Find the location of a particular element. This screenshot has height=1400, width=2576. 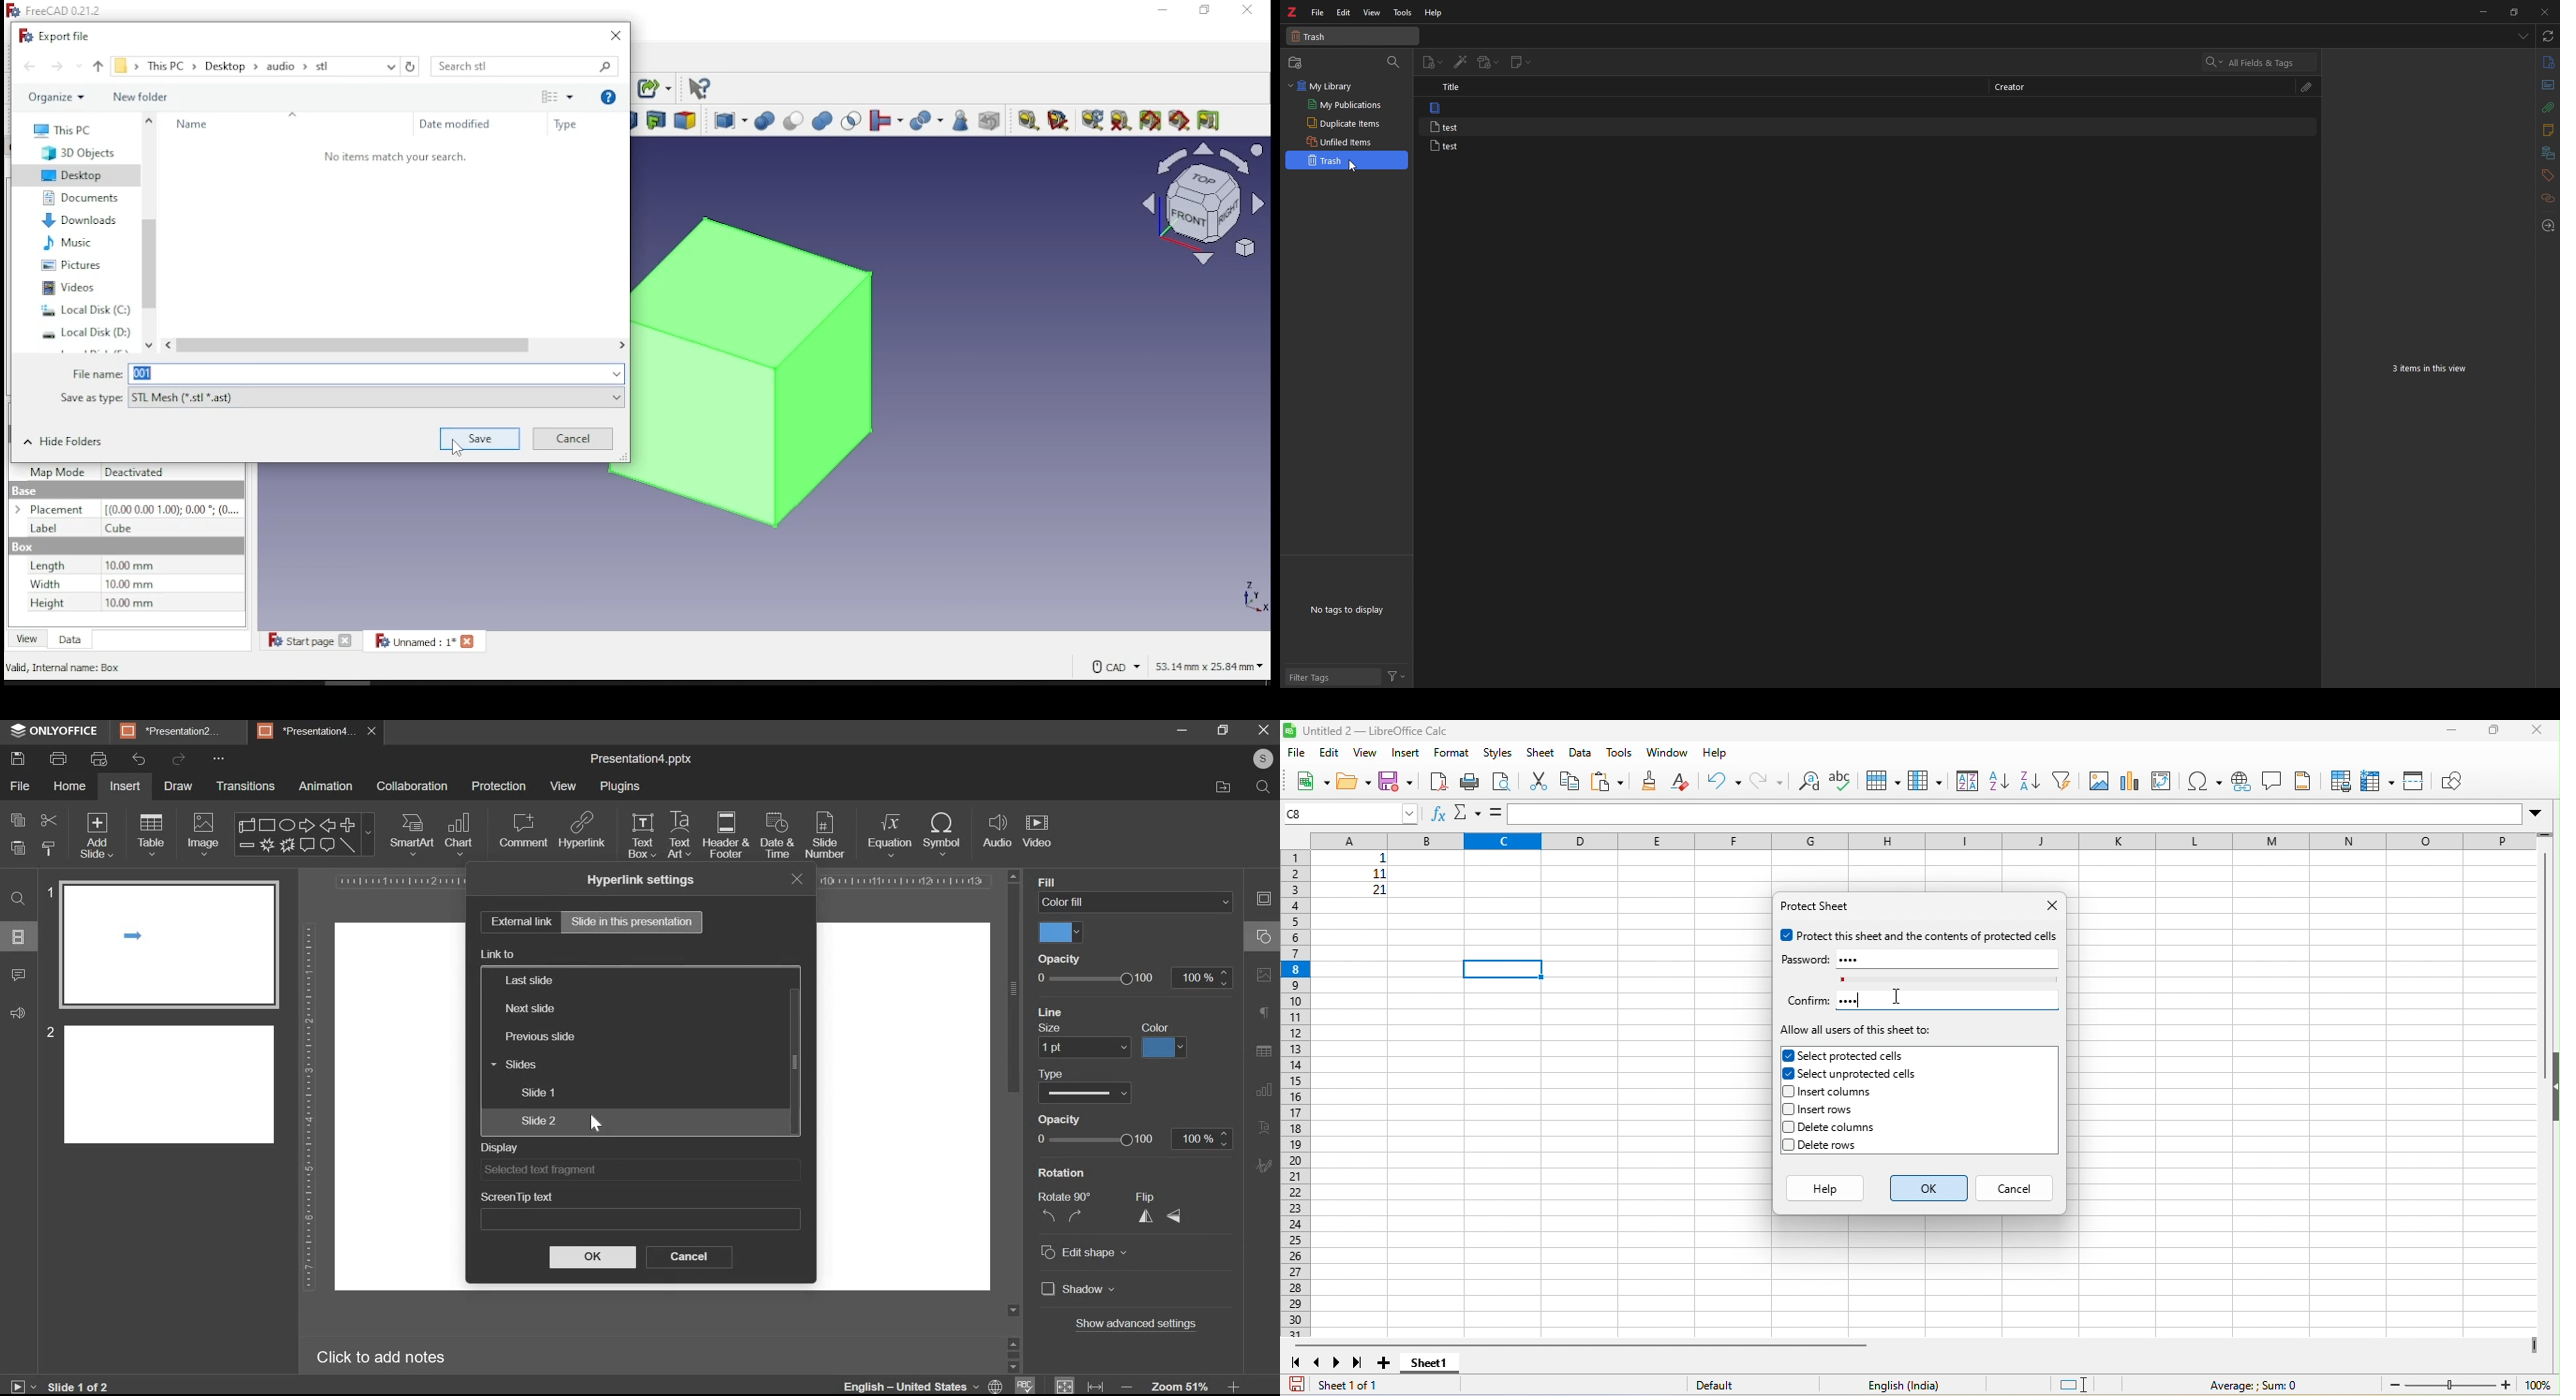

downloads is located at coordinates (83, 221).